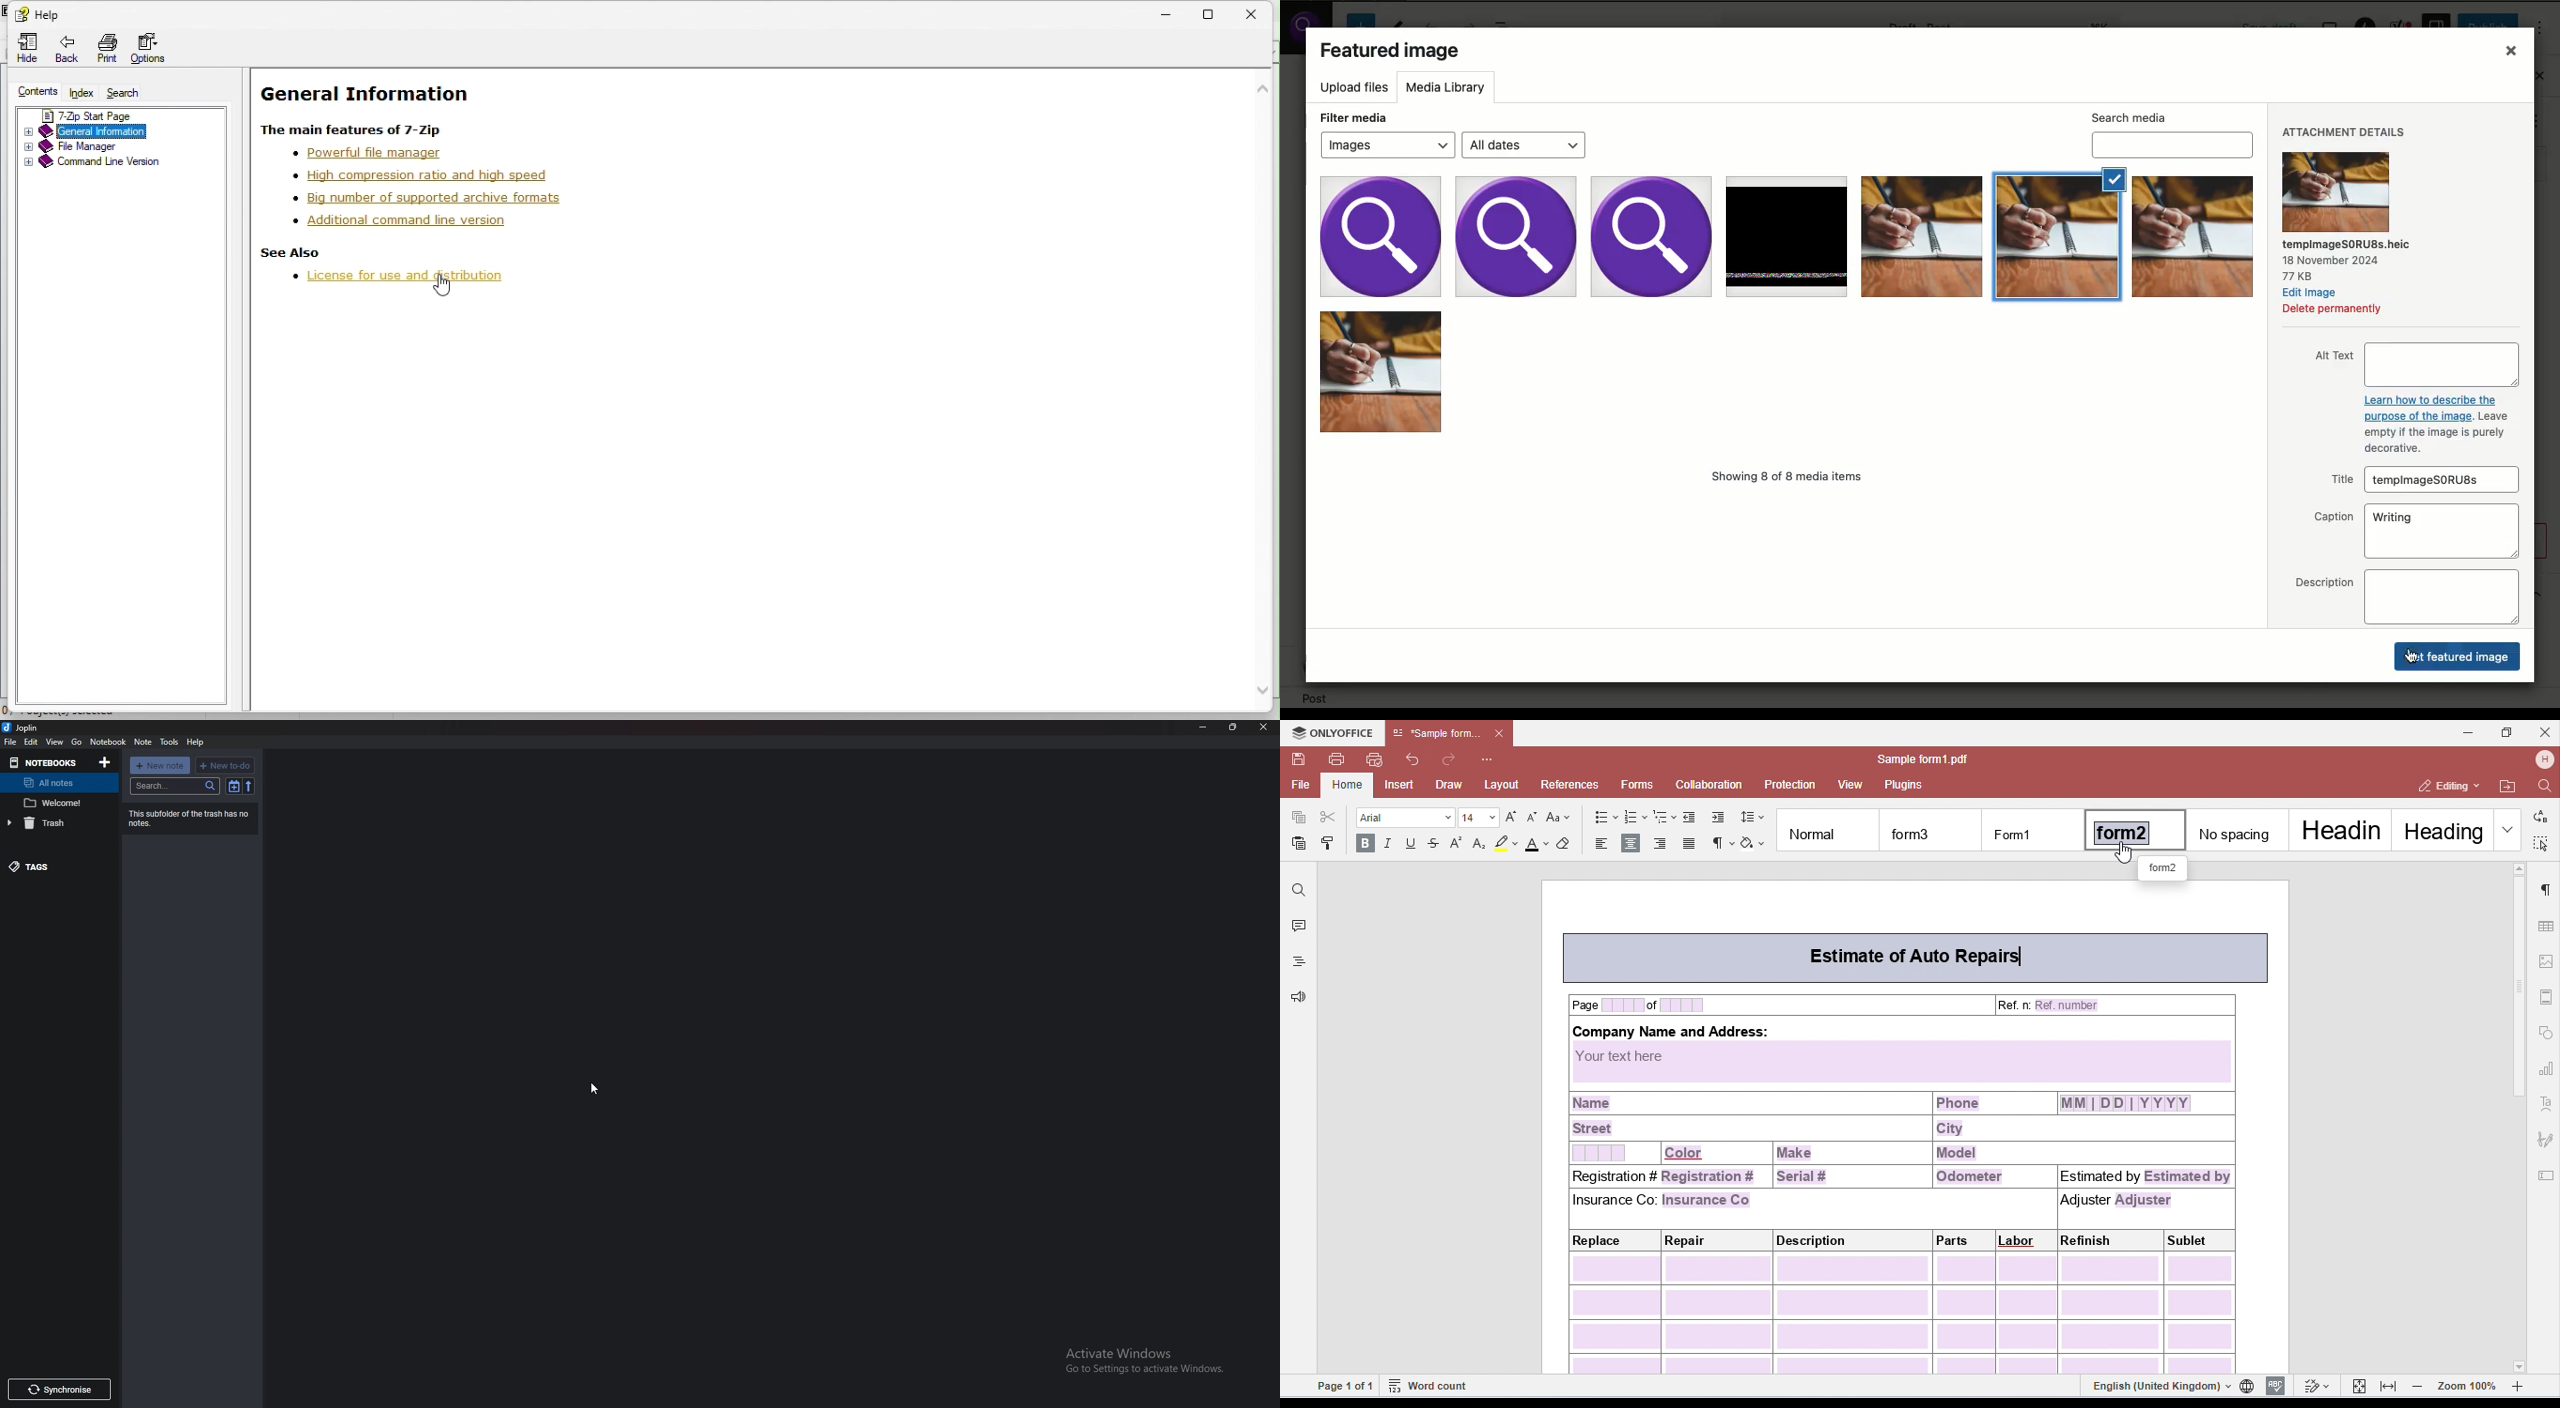  I want to click on edit, so click(31, 743).